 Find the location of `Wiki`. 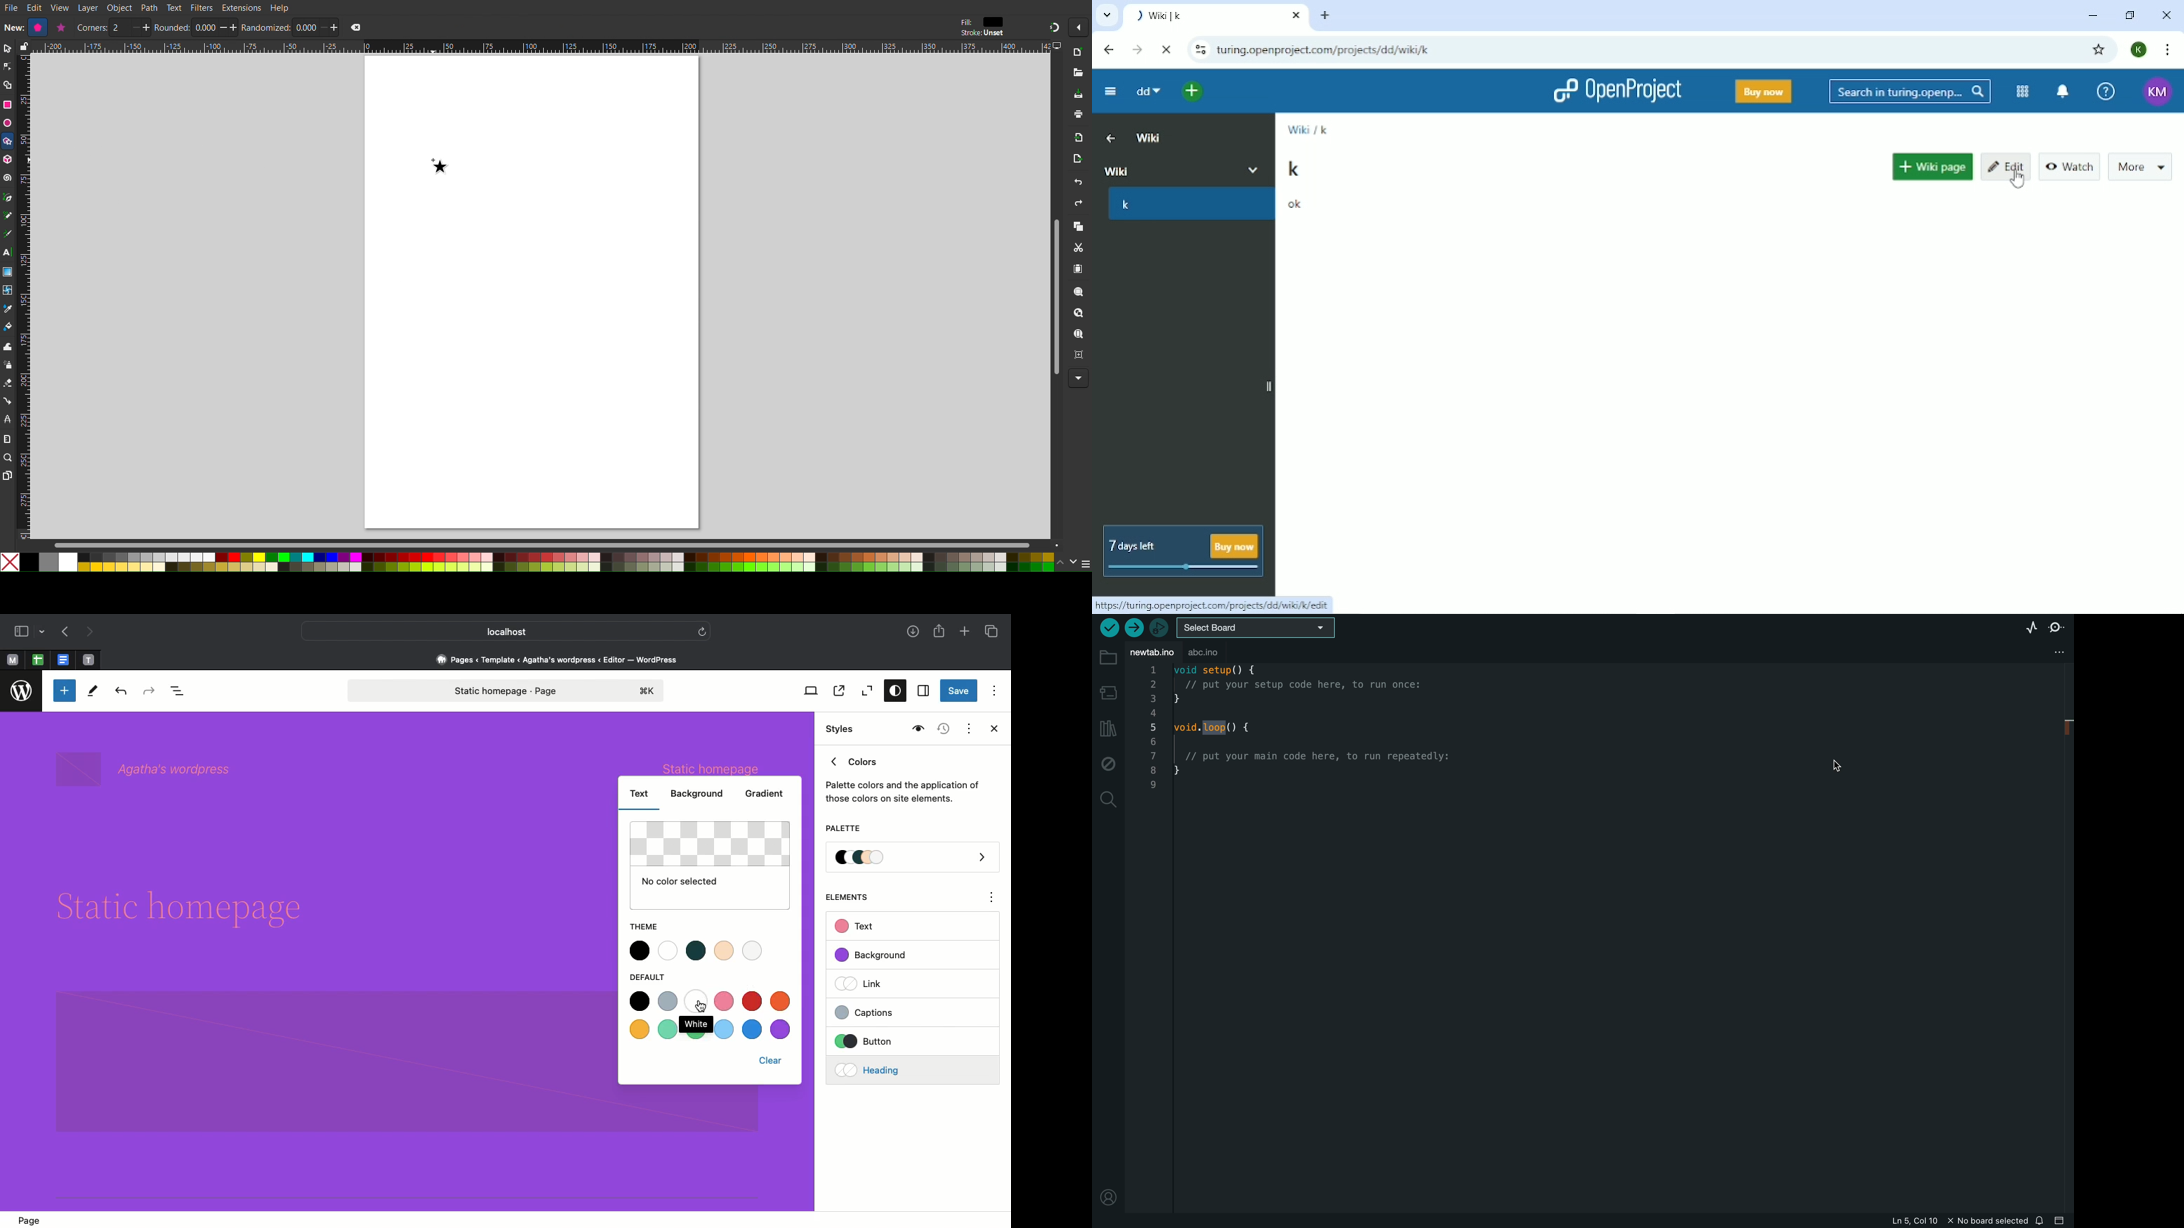

Wiki is located at coordinates (1165, 169).